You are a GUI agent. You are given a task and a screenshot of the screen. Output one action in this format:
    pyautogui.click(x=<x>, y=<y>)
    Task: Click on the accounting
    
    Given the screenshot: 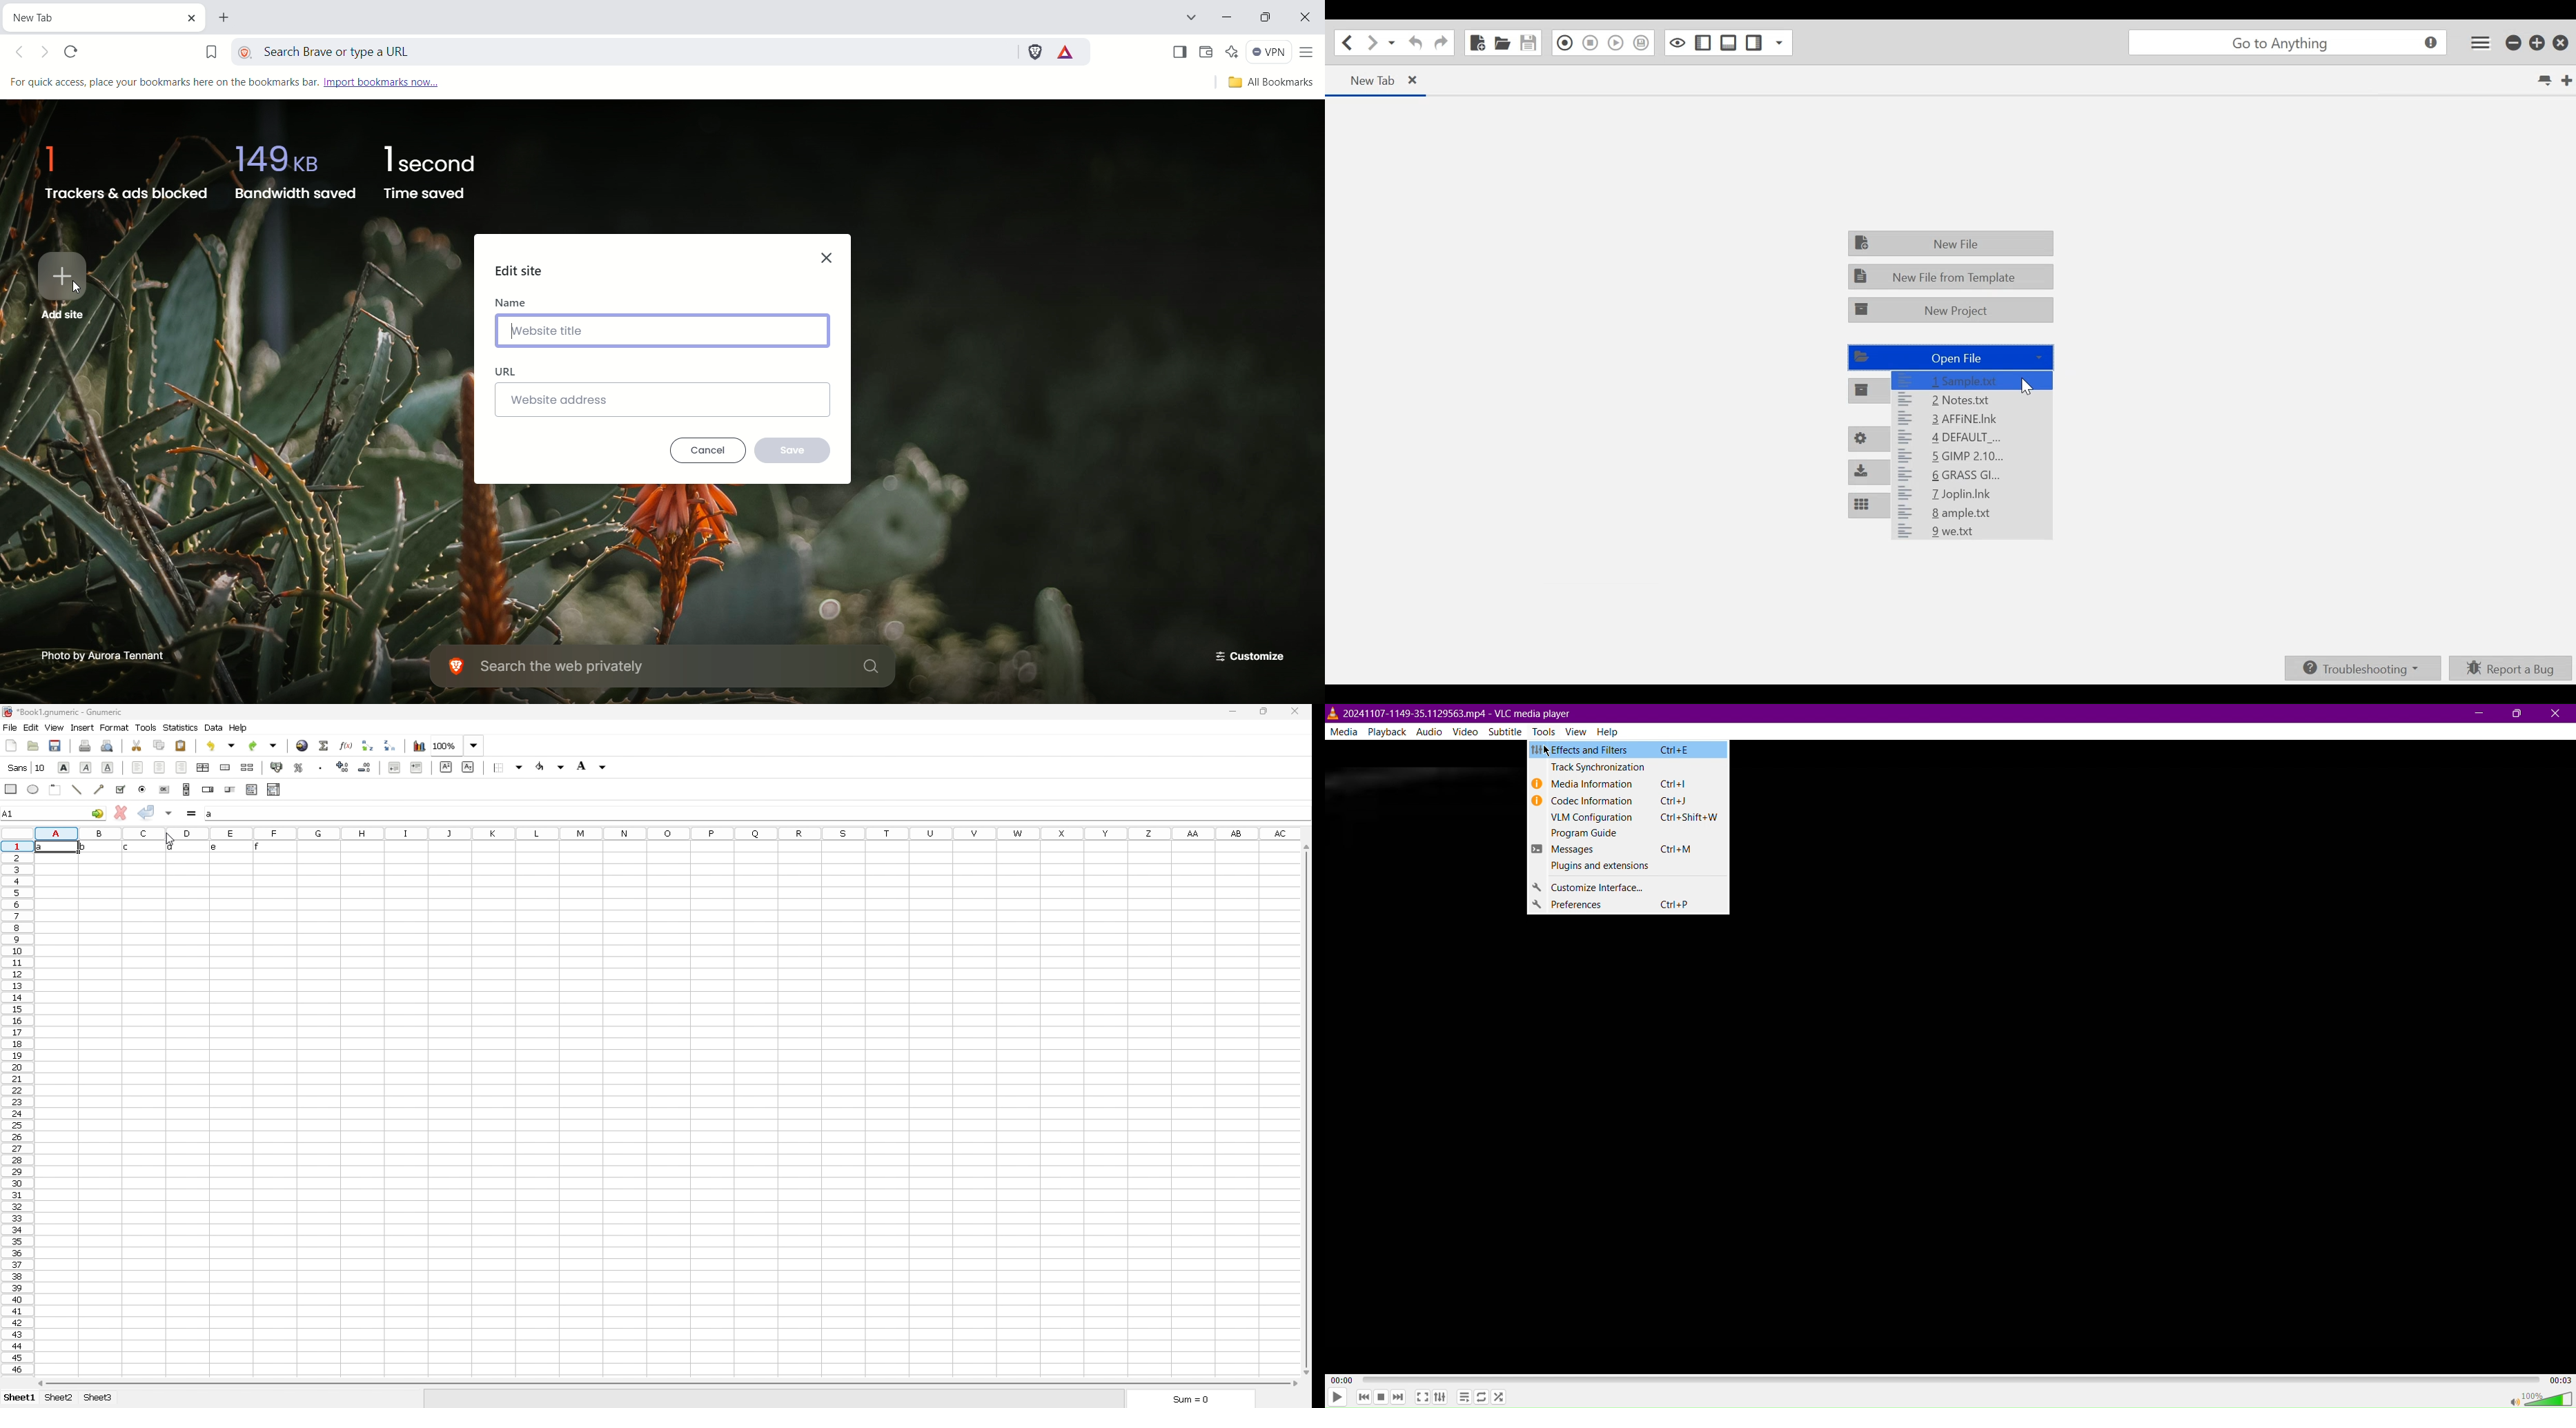 What is the action you would take?
    pyautogui.click(x=277, y=767)
    